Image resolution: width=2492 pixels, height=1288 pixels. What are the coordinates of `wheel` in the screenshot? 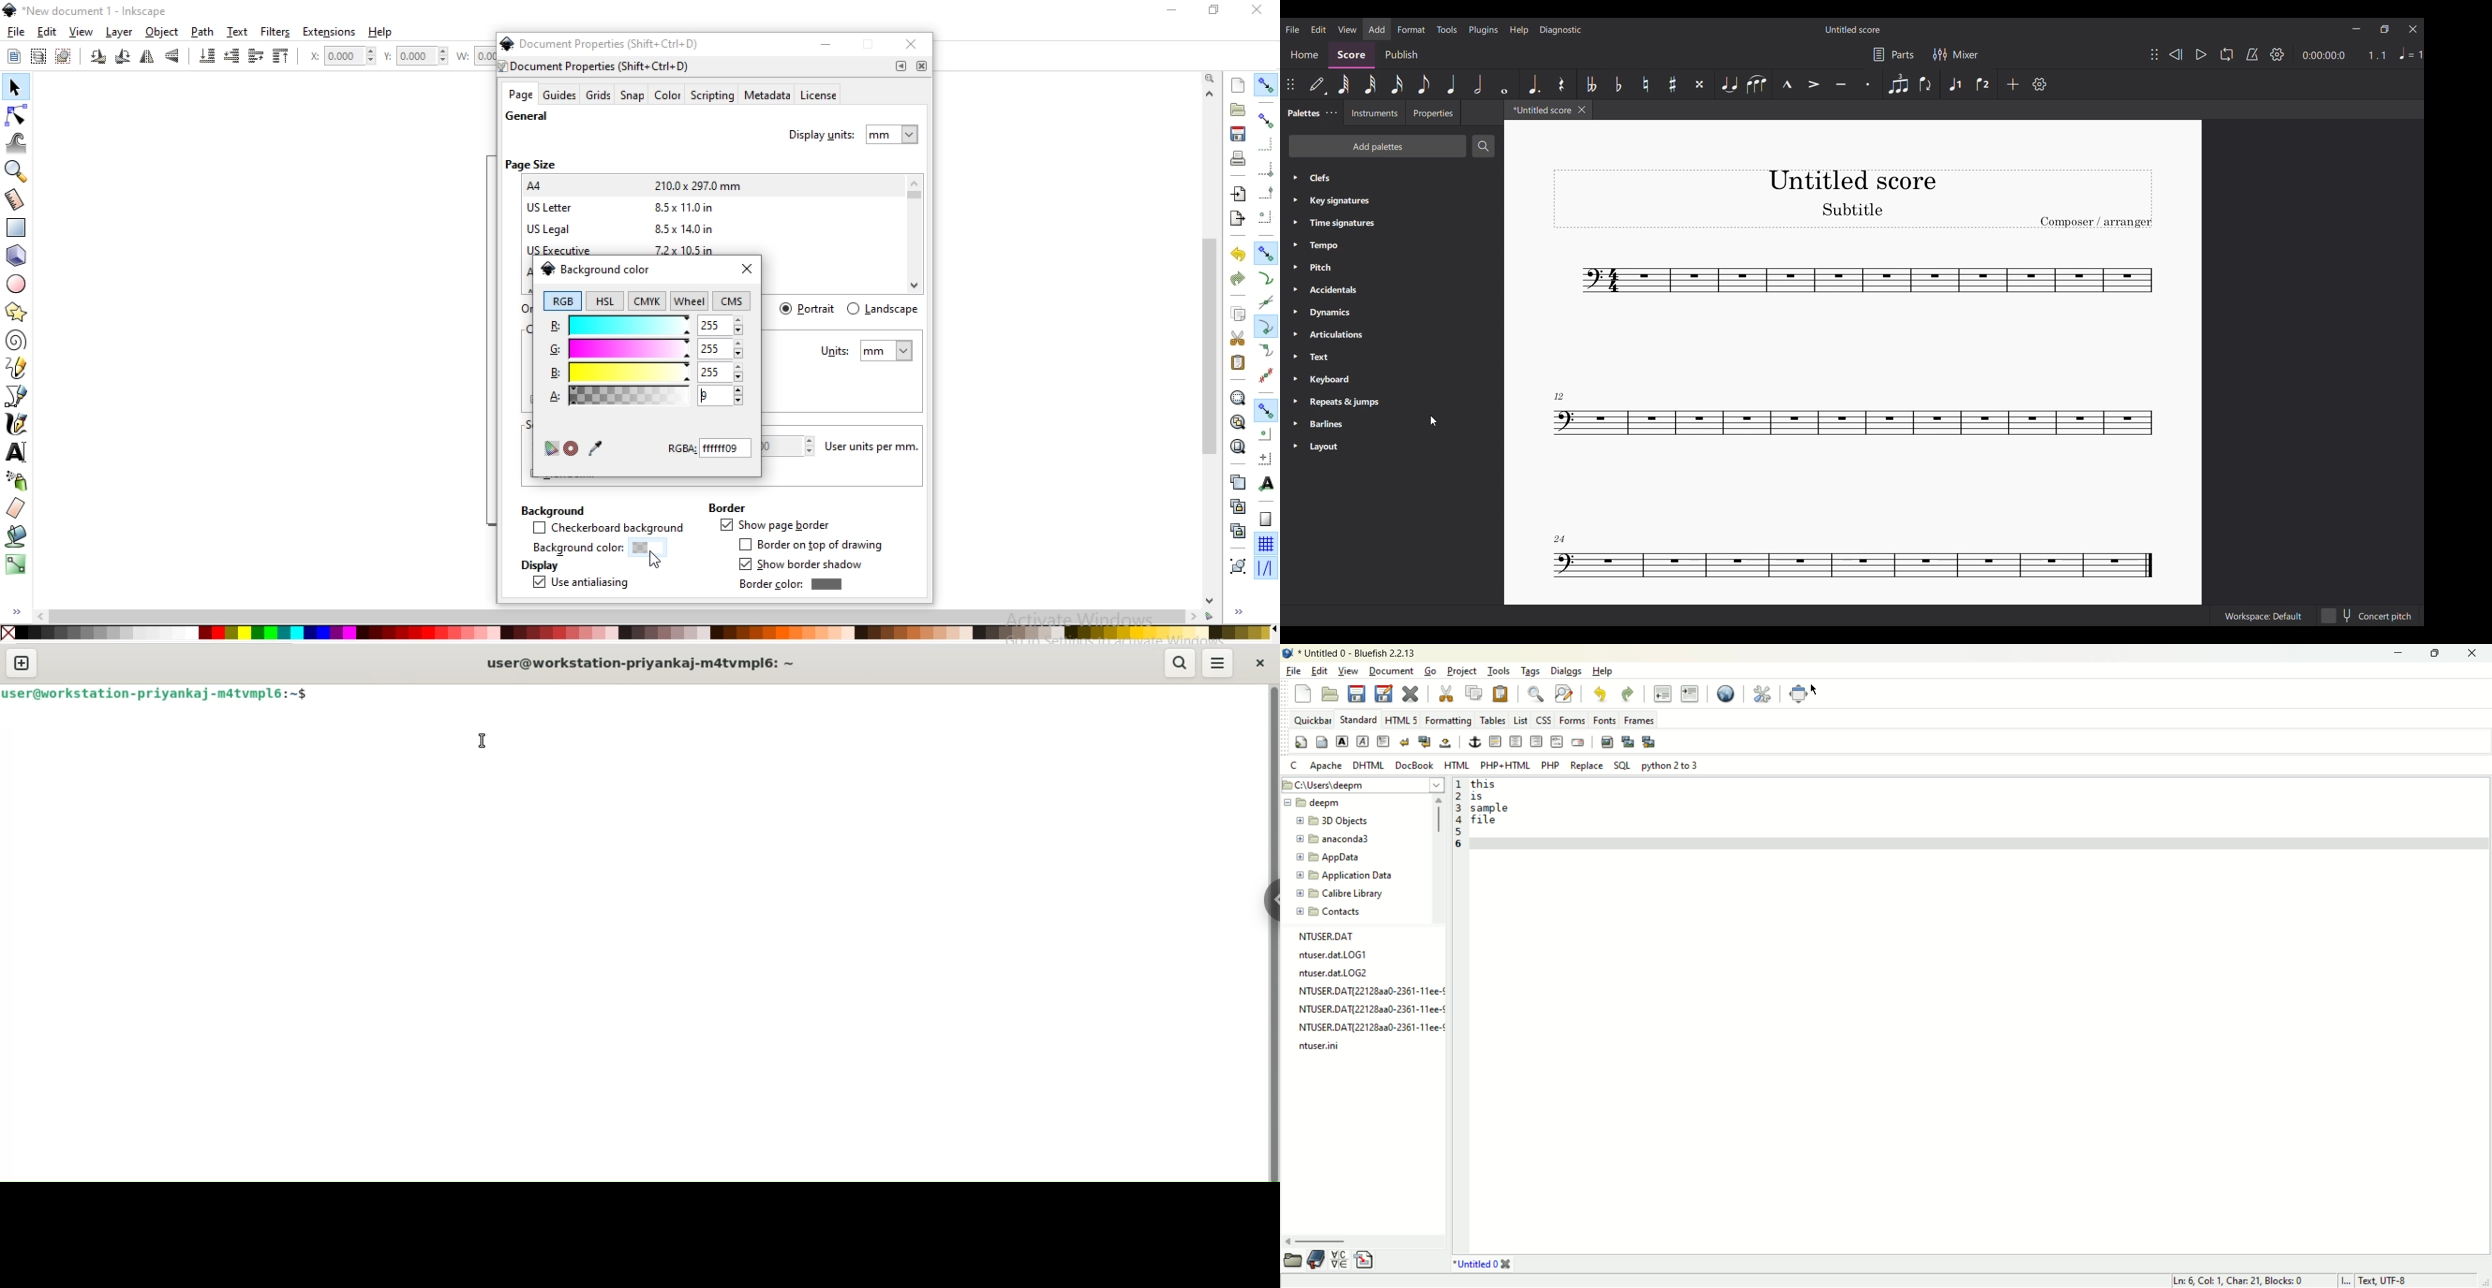 It's located at (689, 301).